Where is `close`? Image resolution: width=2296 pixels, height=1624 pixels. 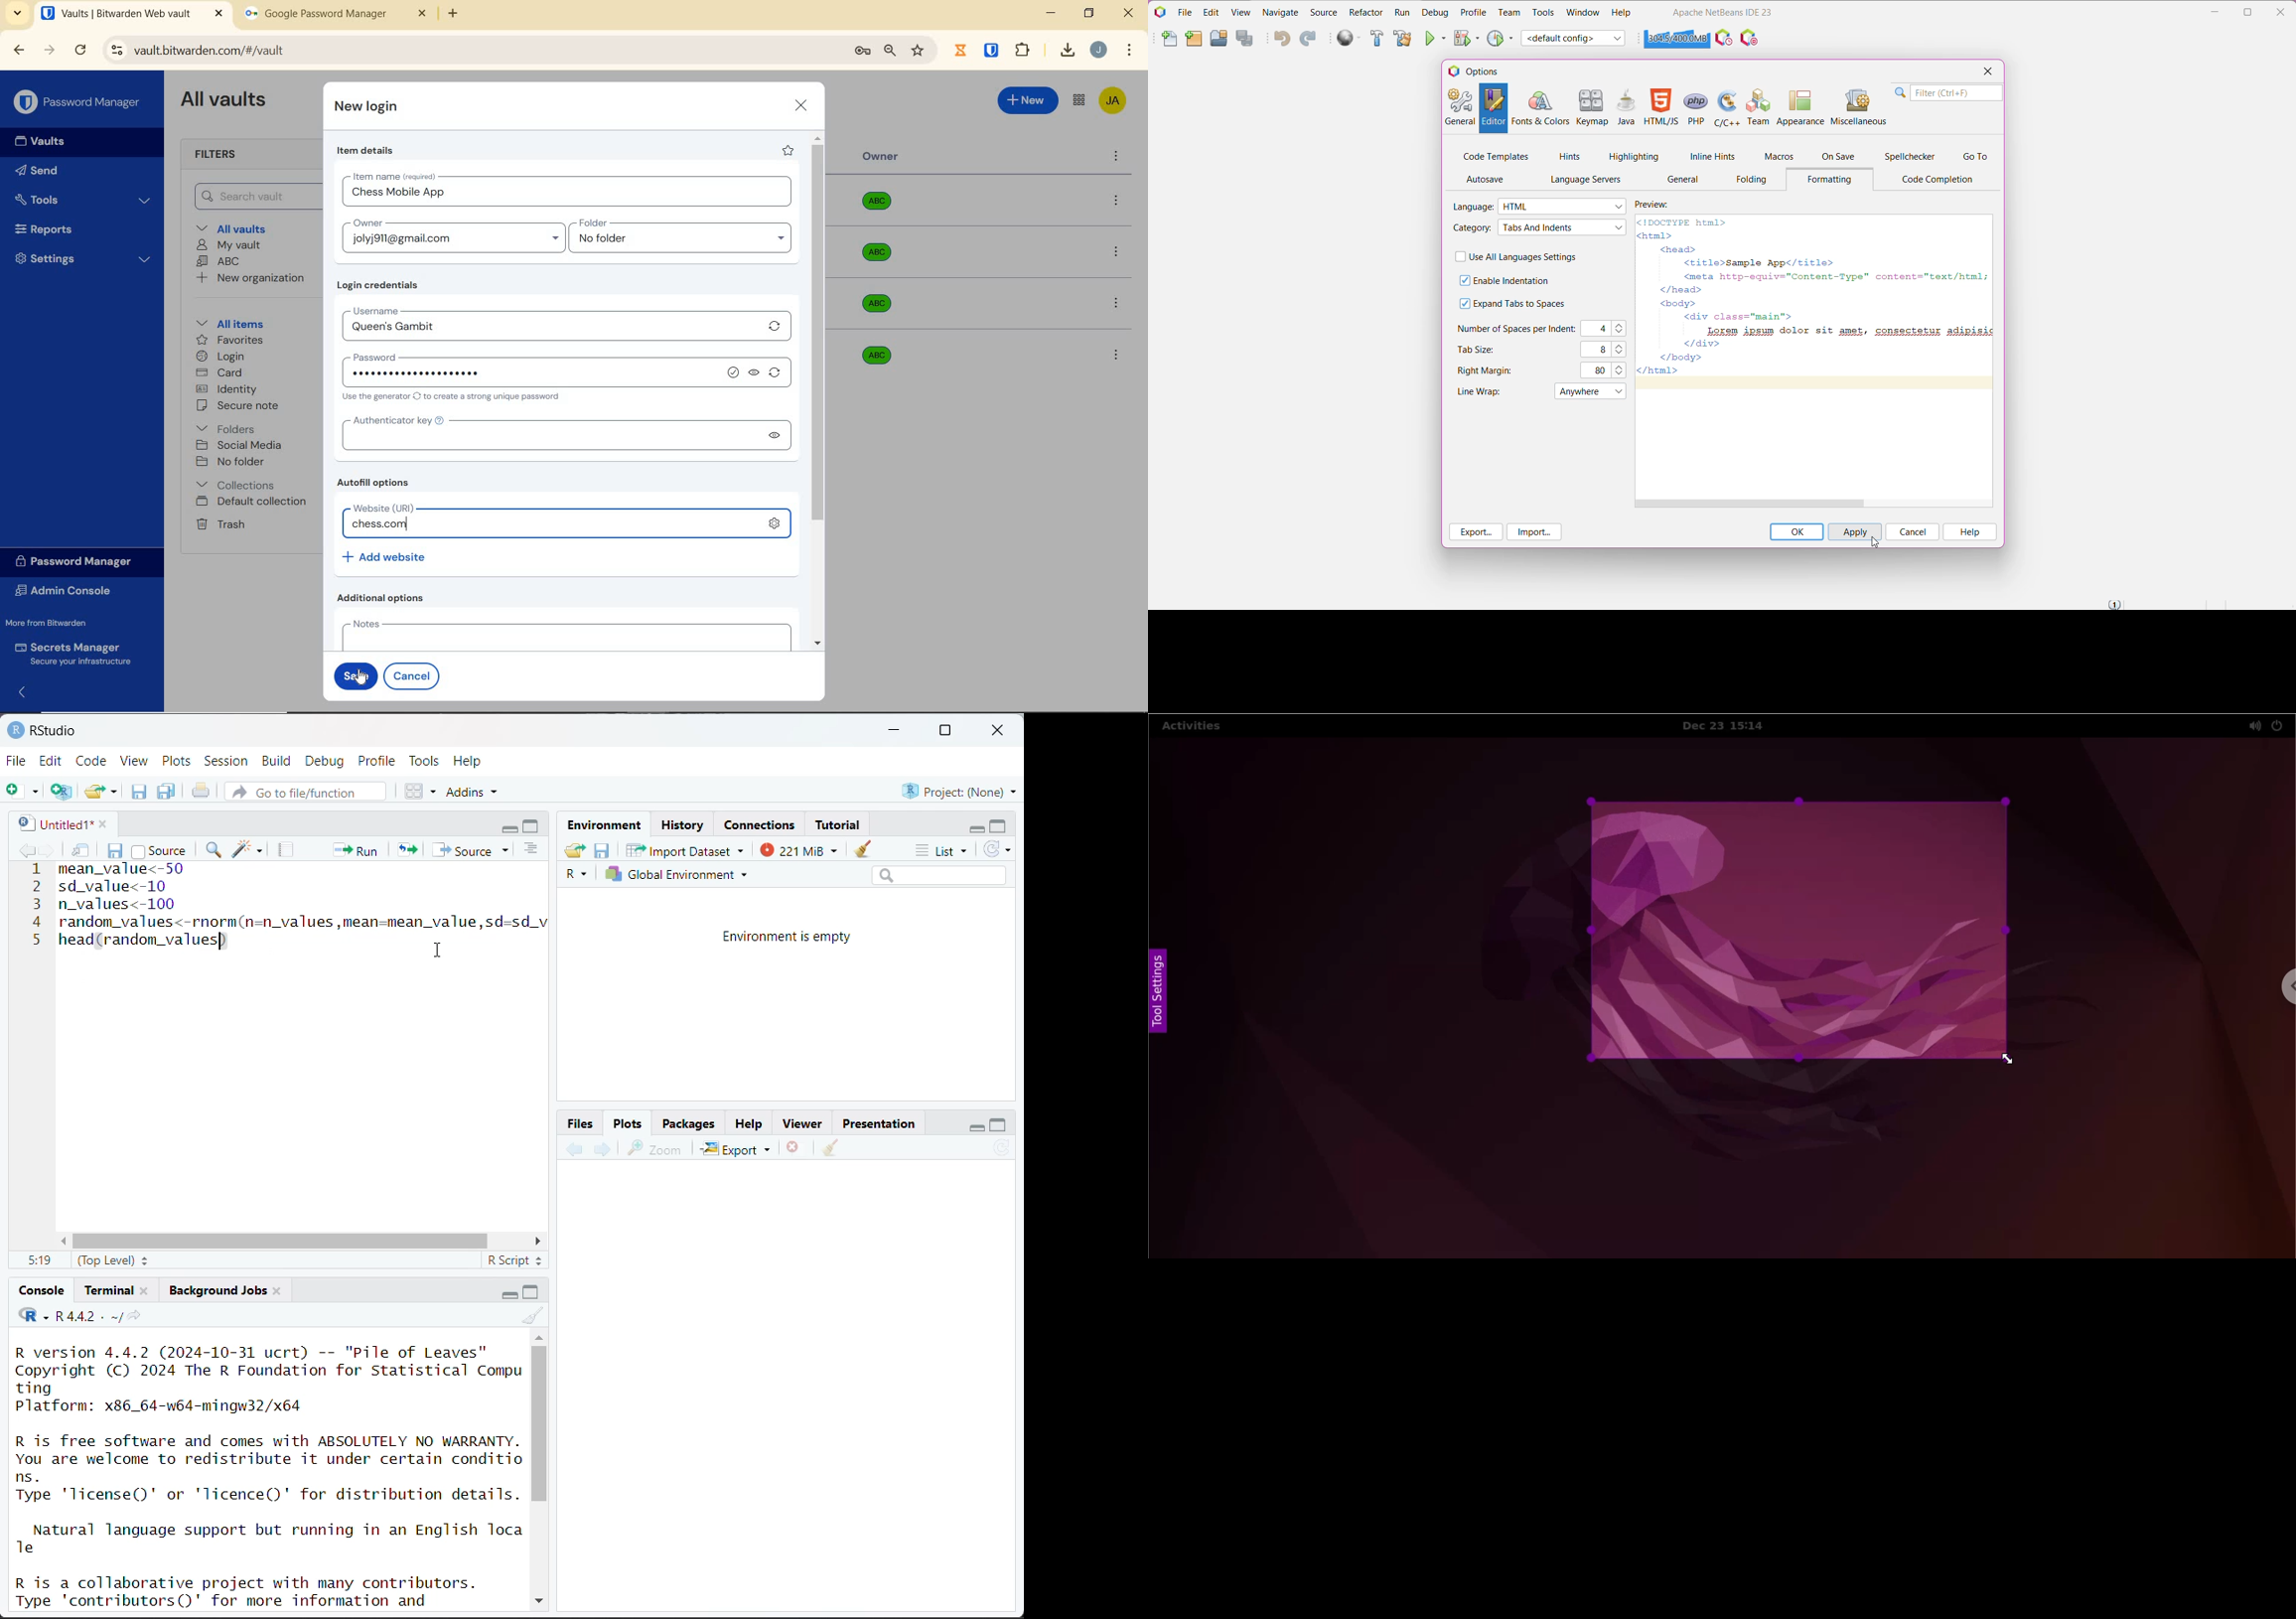
close is located at coordinates (1001, 731).